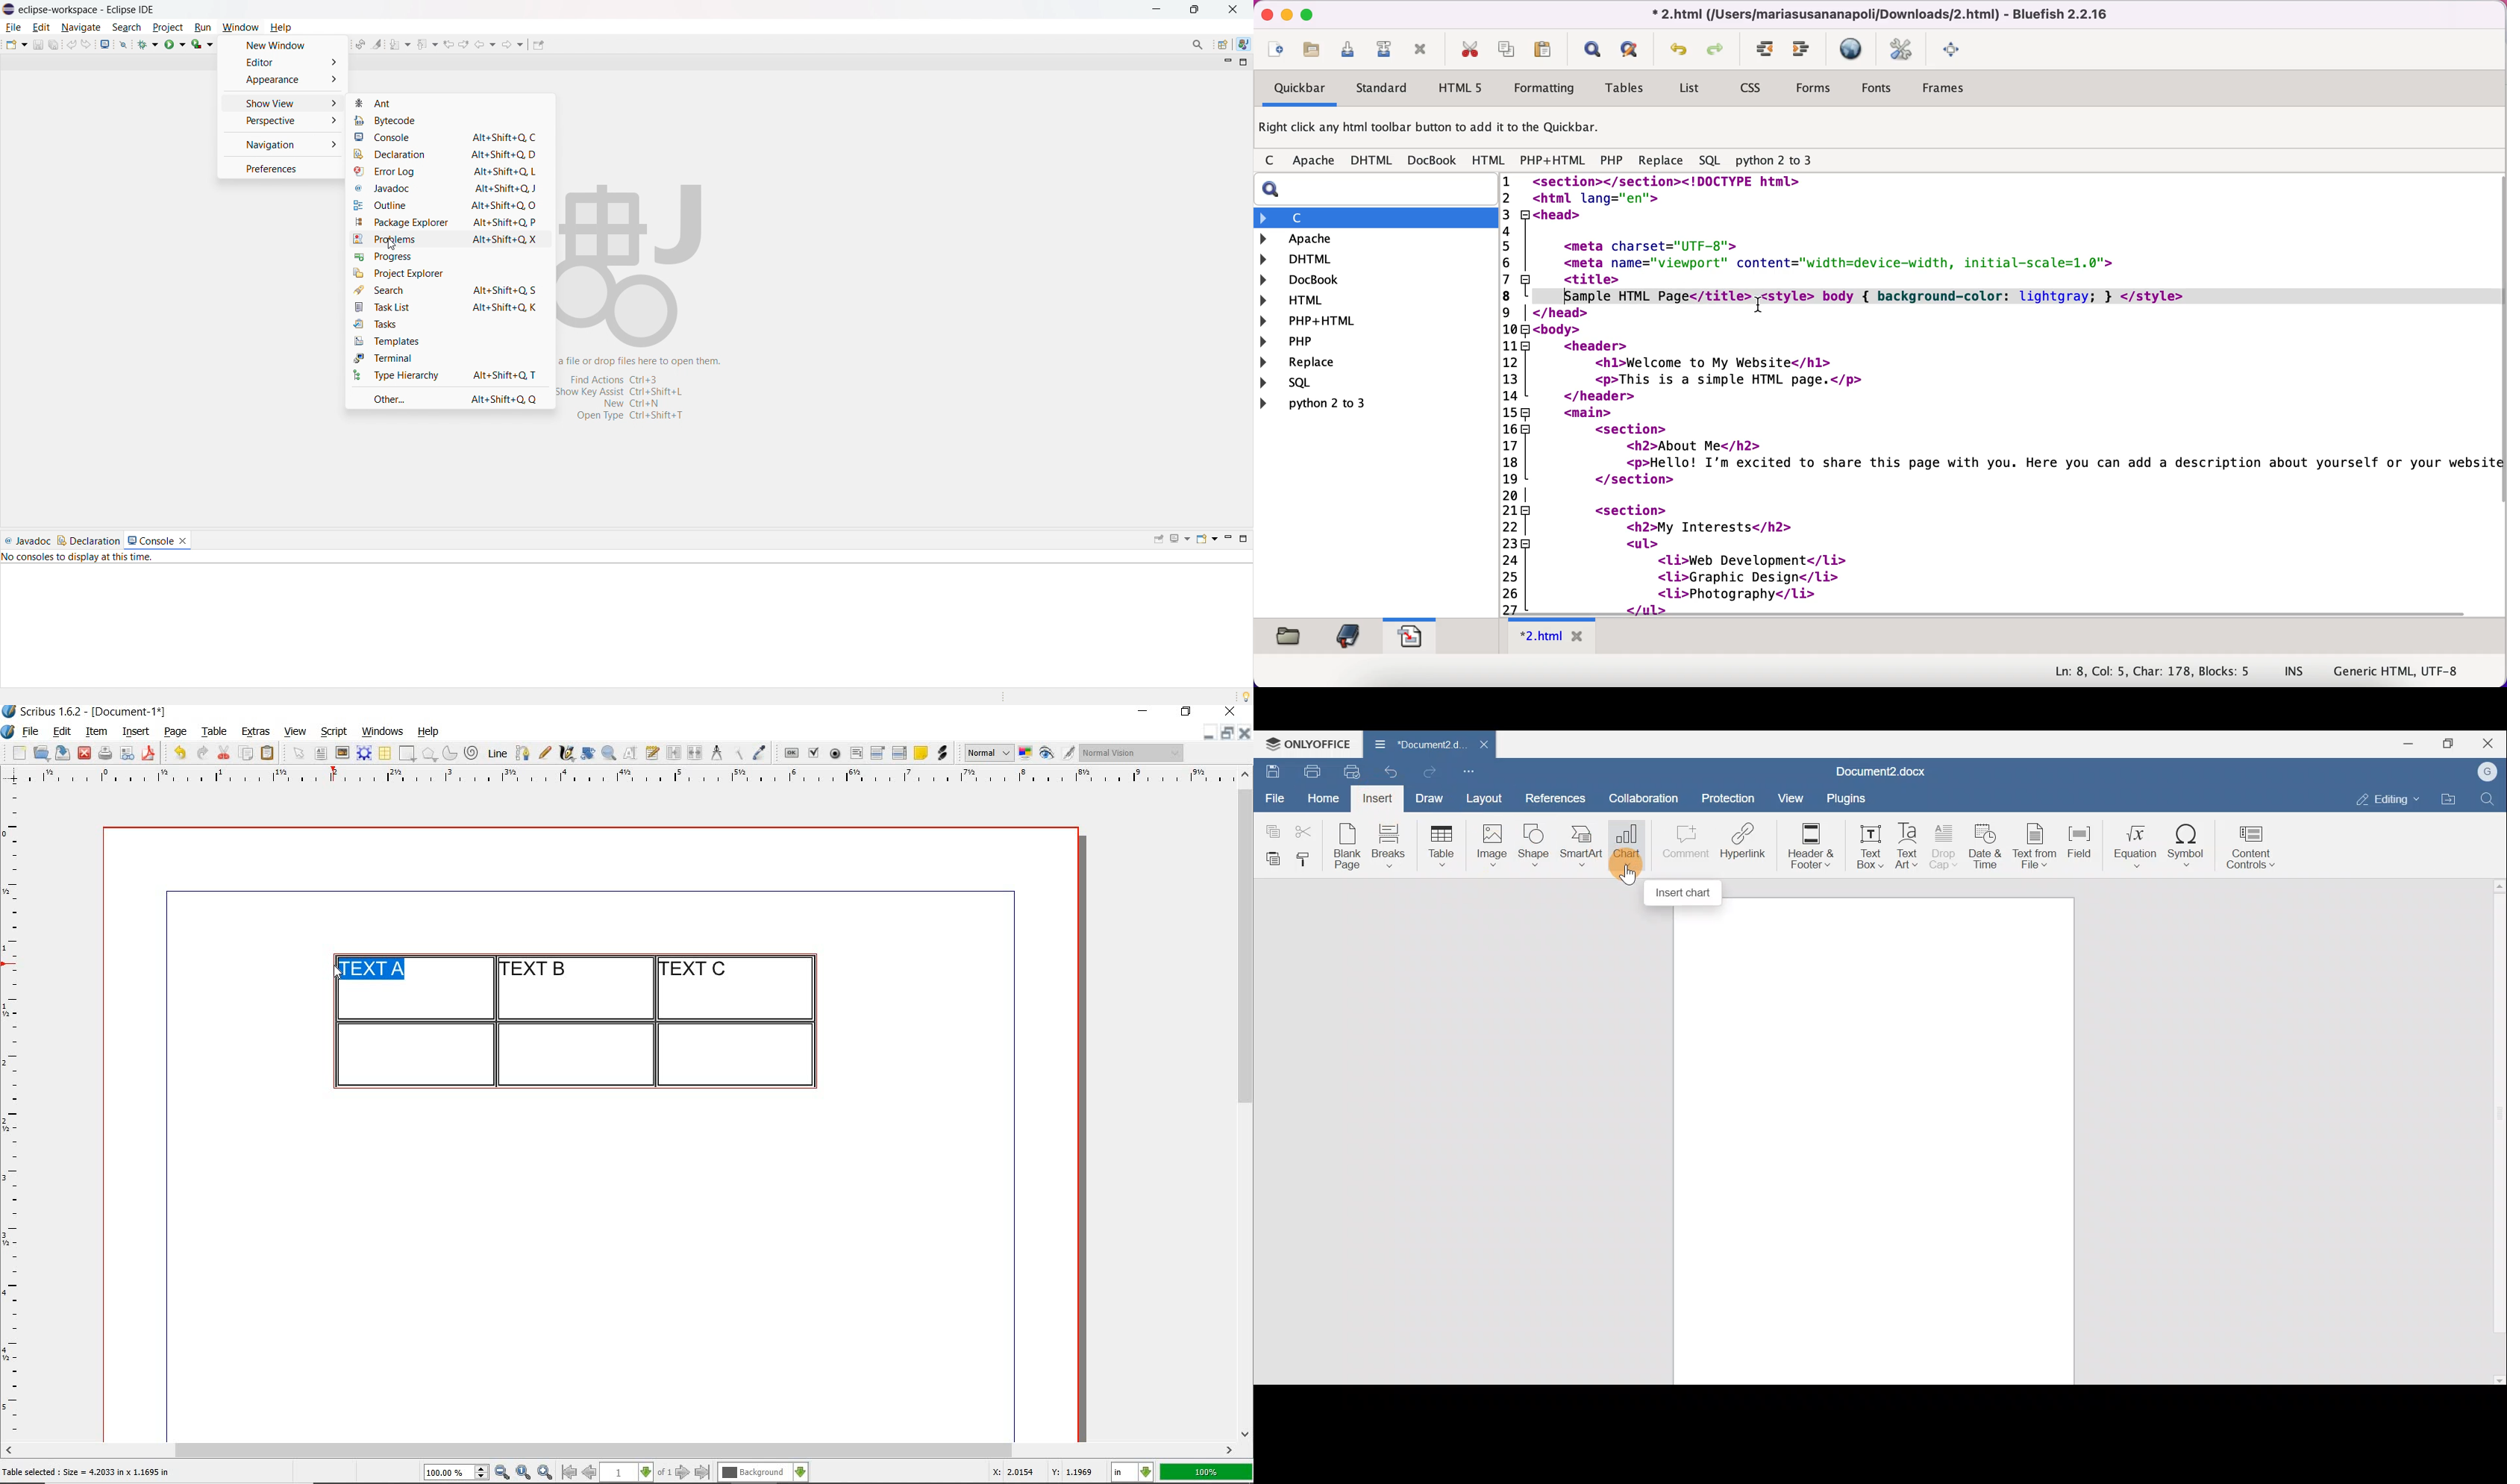  What do you see at coordinates (150, 540) in the screenshot?
I see `console` at bounding box center [150, 540].